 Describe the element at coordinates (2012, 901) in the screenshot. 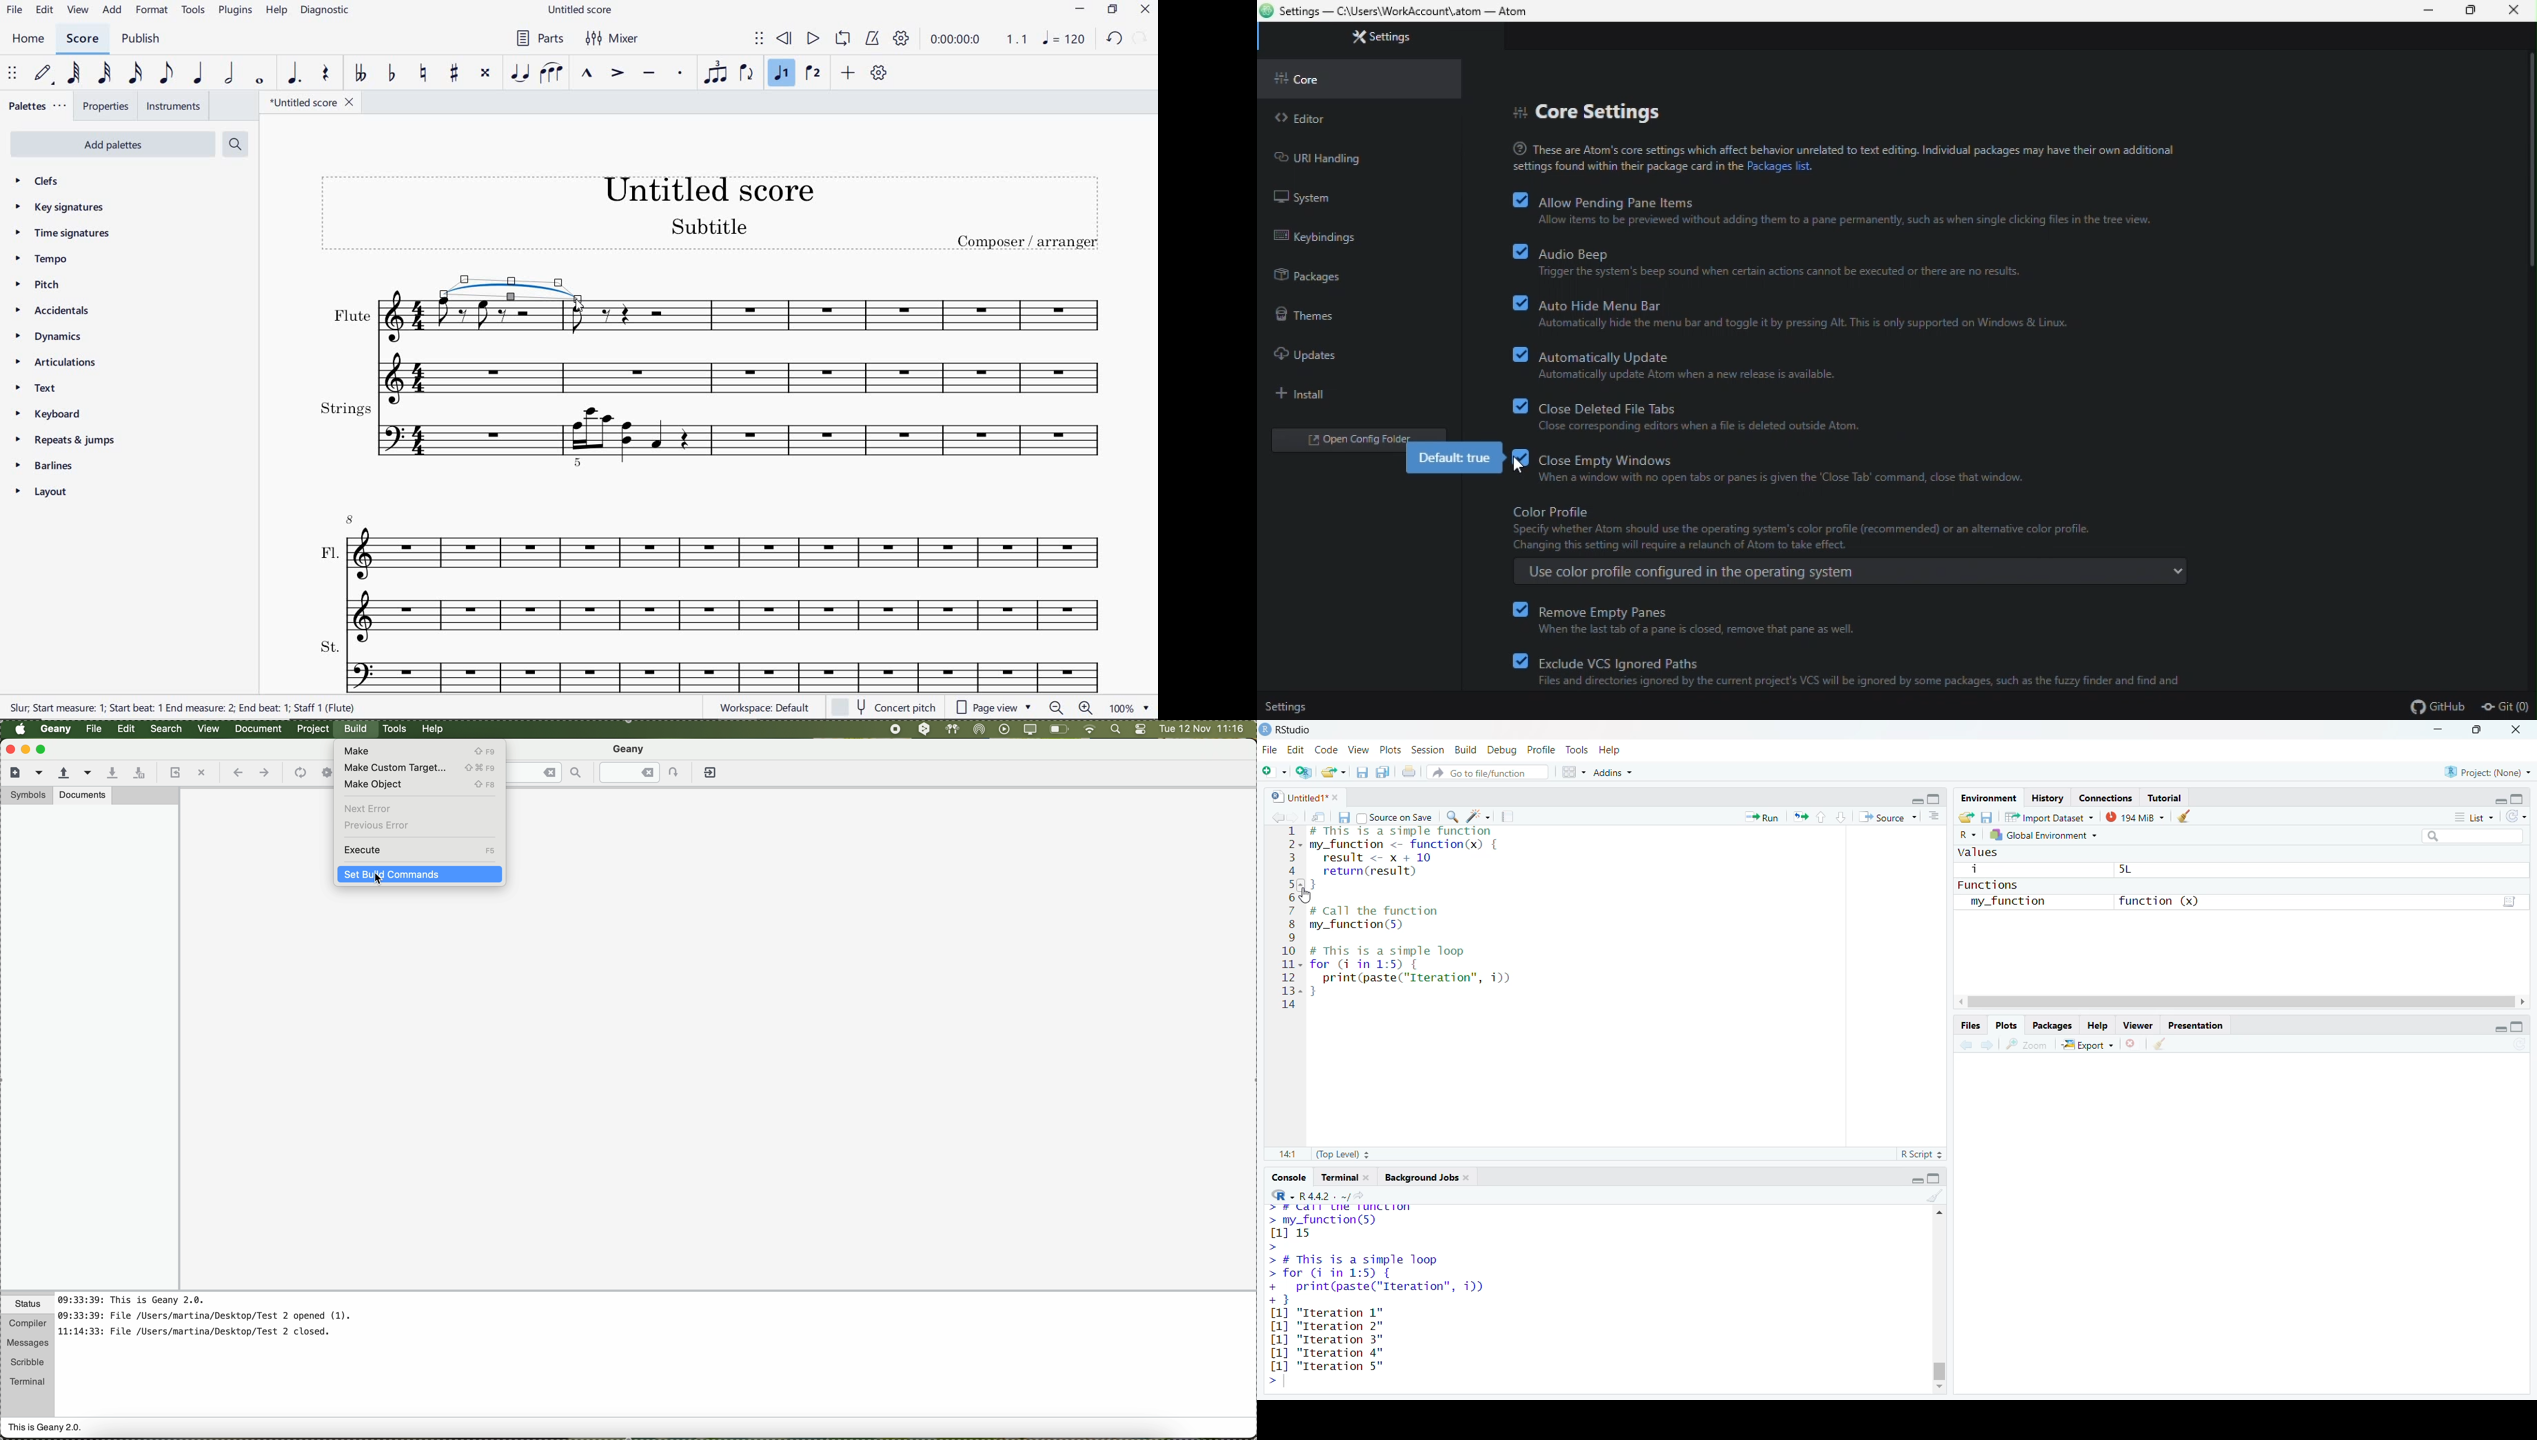

I see `my_function` at that location.